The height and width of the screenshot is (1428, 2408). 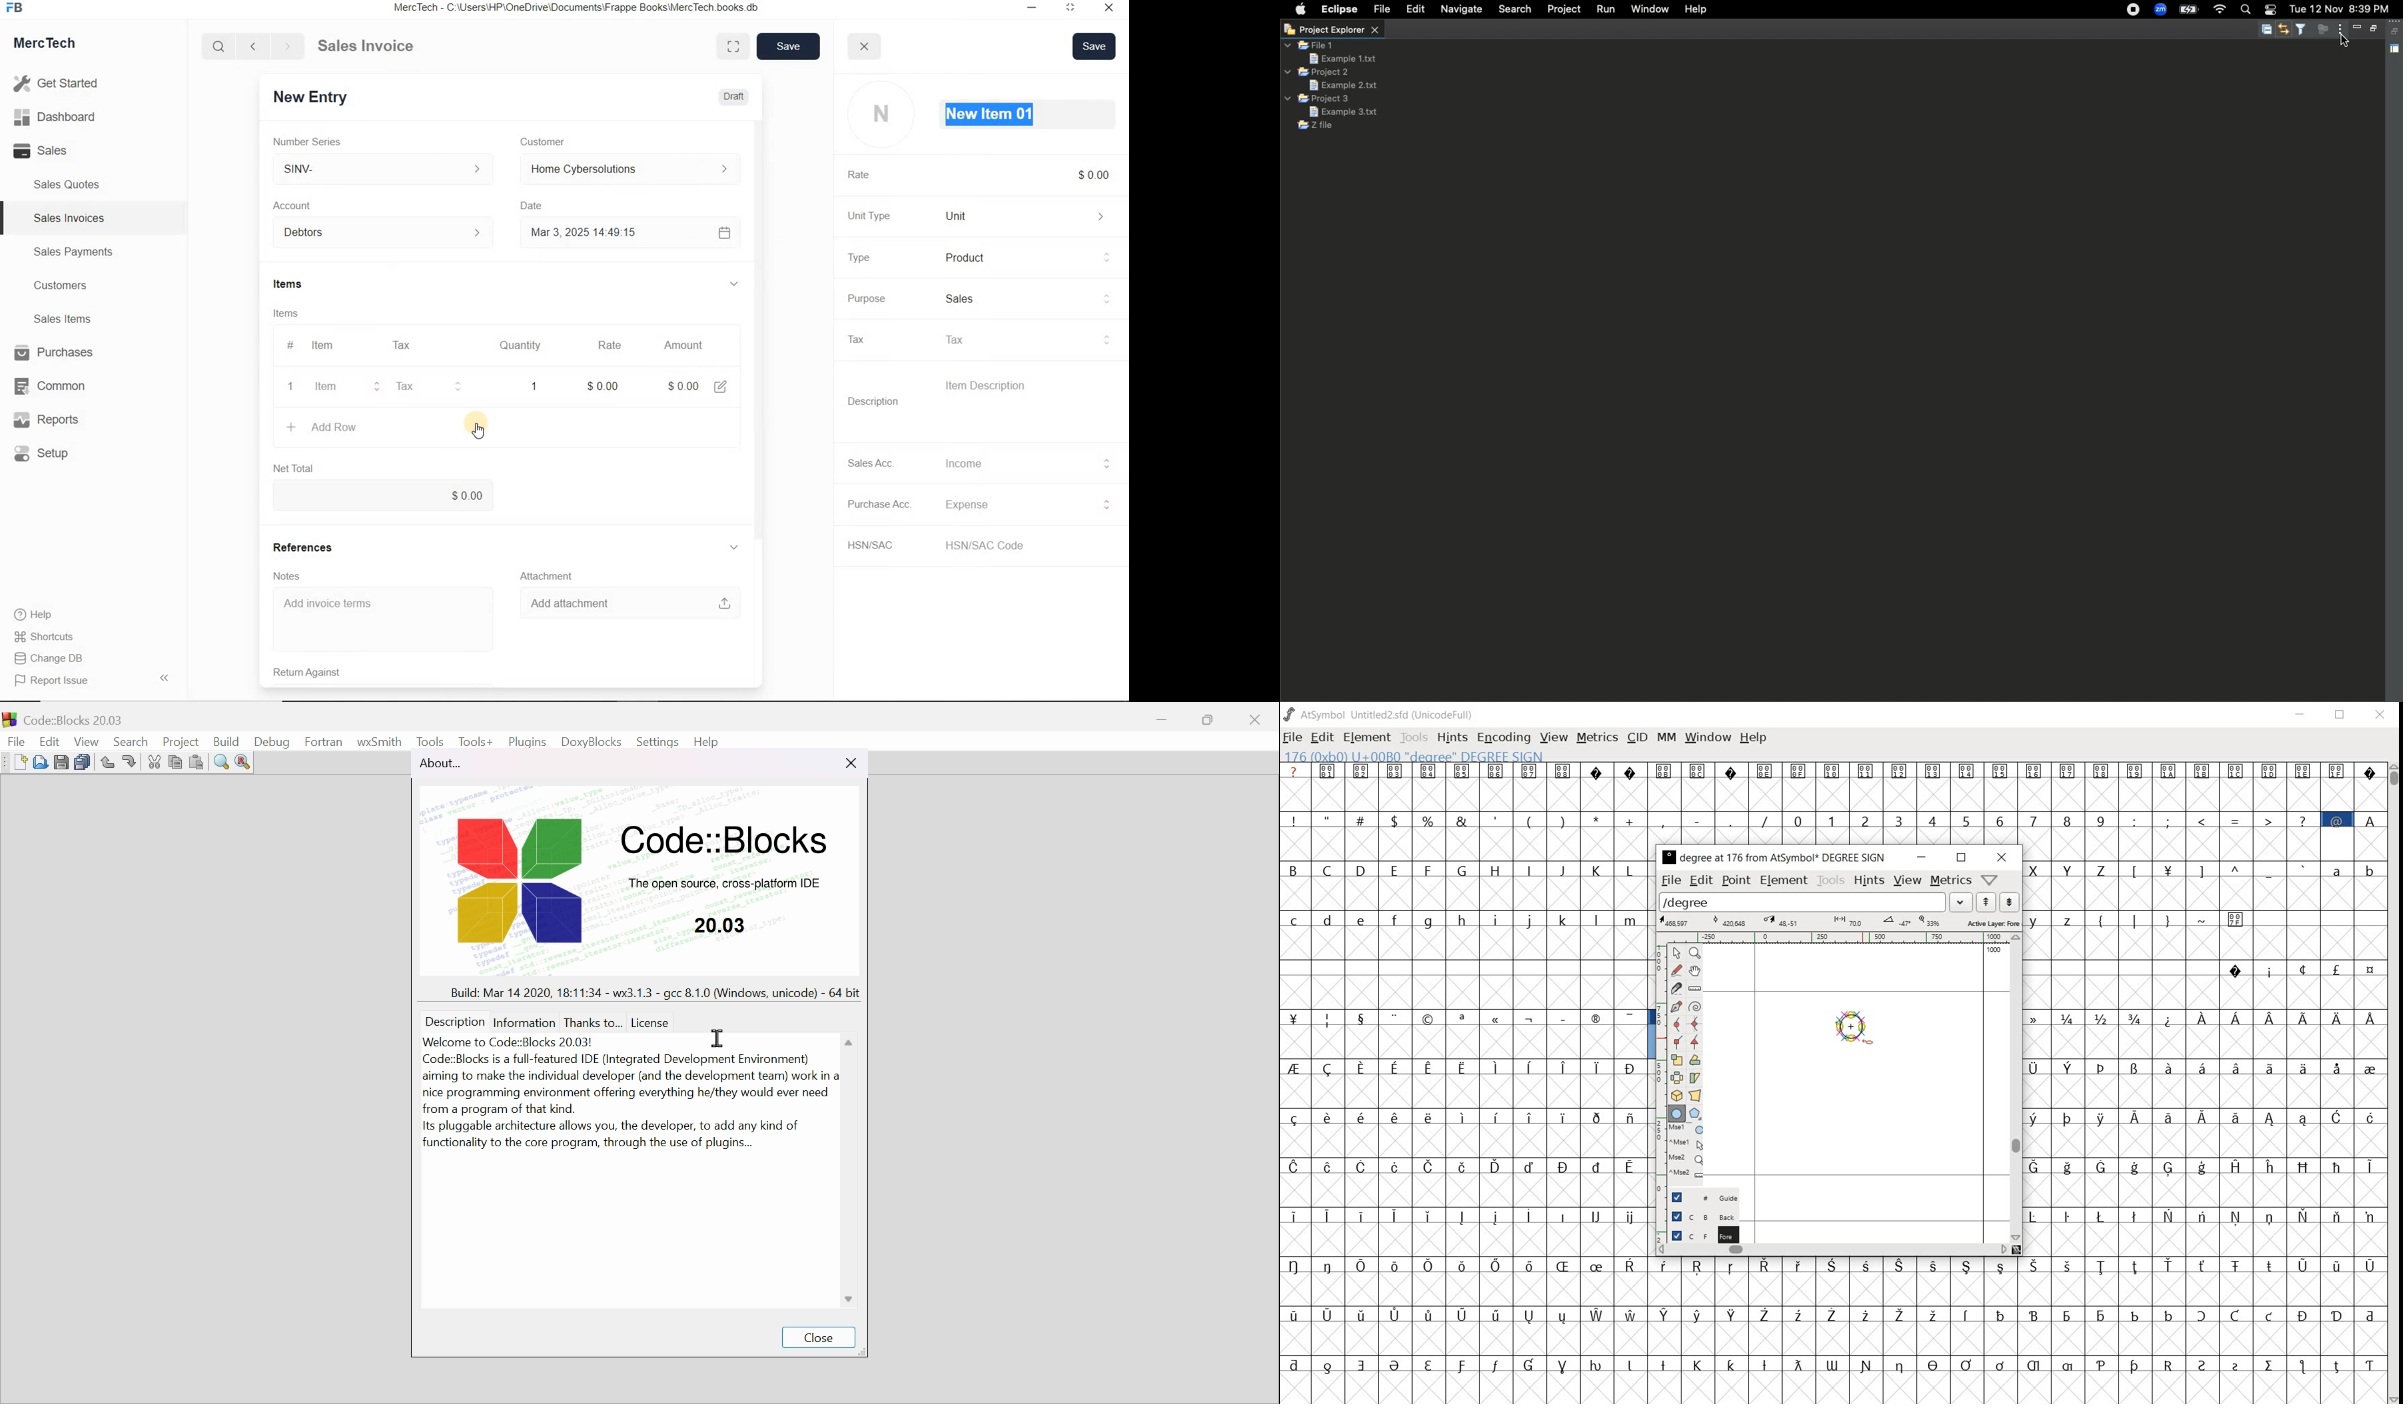 What do you see at coordinates (338, 428) in the screenshot?
I see `+ Add Row` at bounding box center [338, 428].